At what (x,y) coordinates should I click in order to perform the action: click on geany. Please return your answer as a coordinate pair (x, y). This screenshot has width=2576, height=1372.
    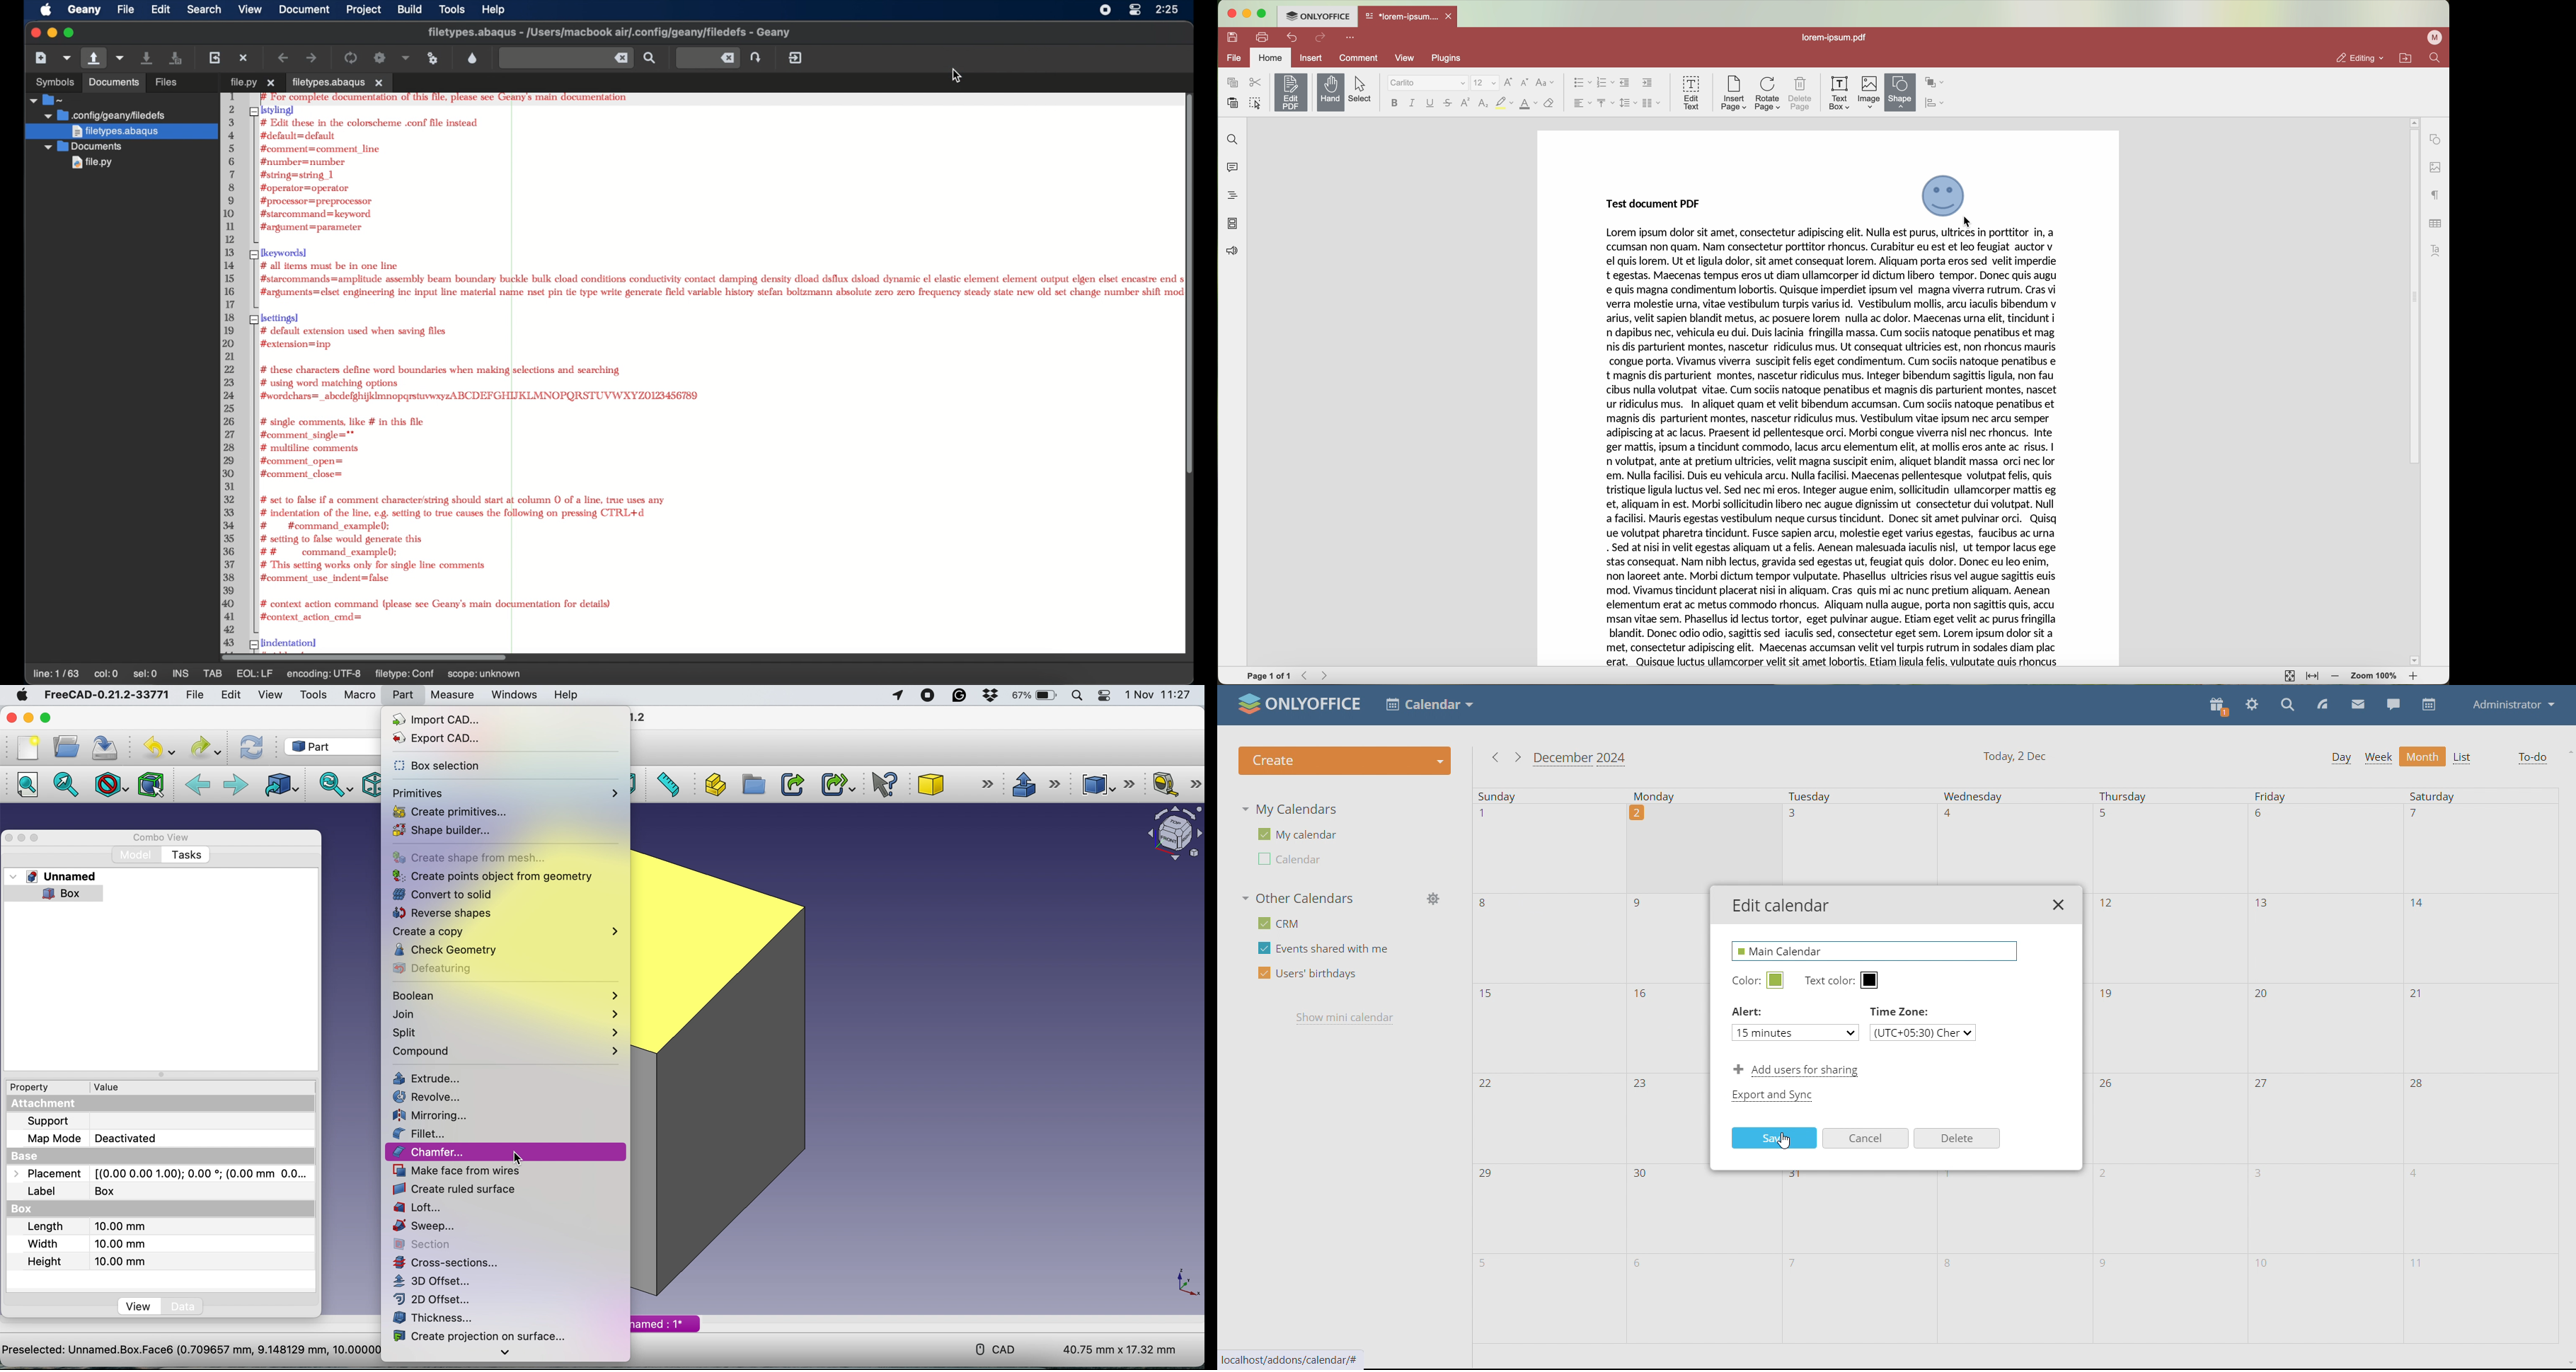
    Looking at the image, I should click on (84, 10).